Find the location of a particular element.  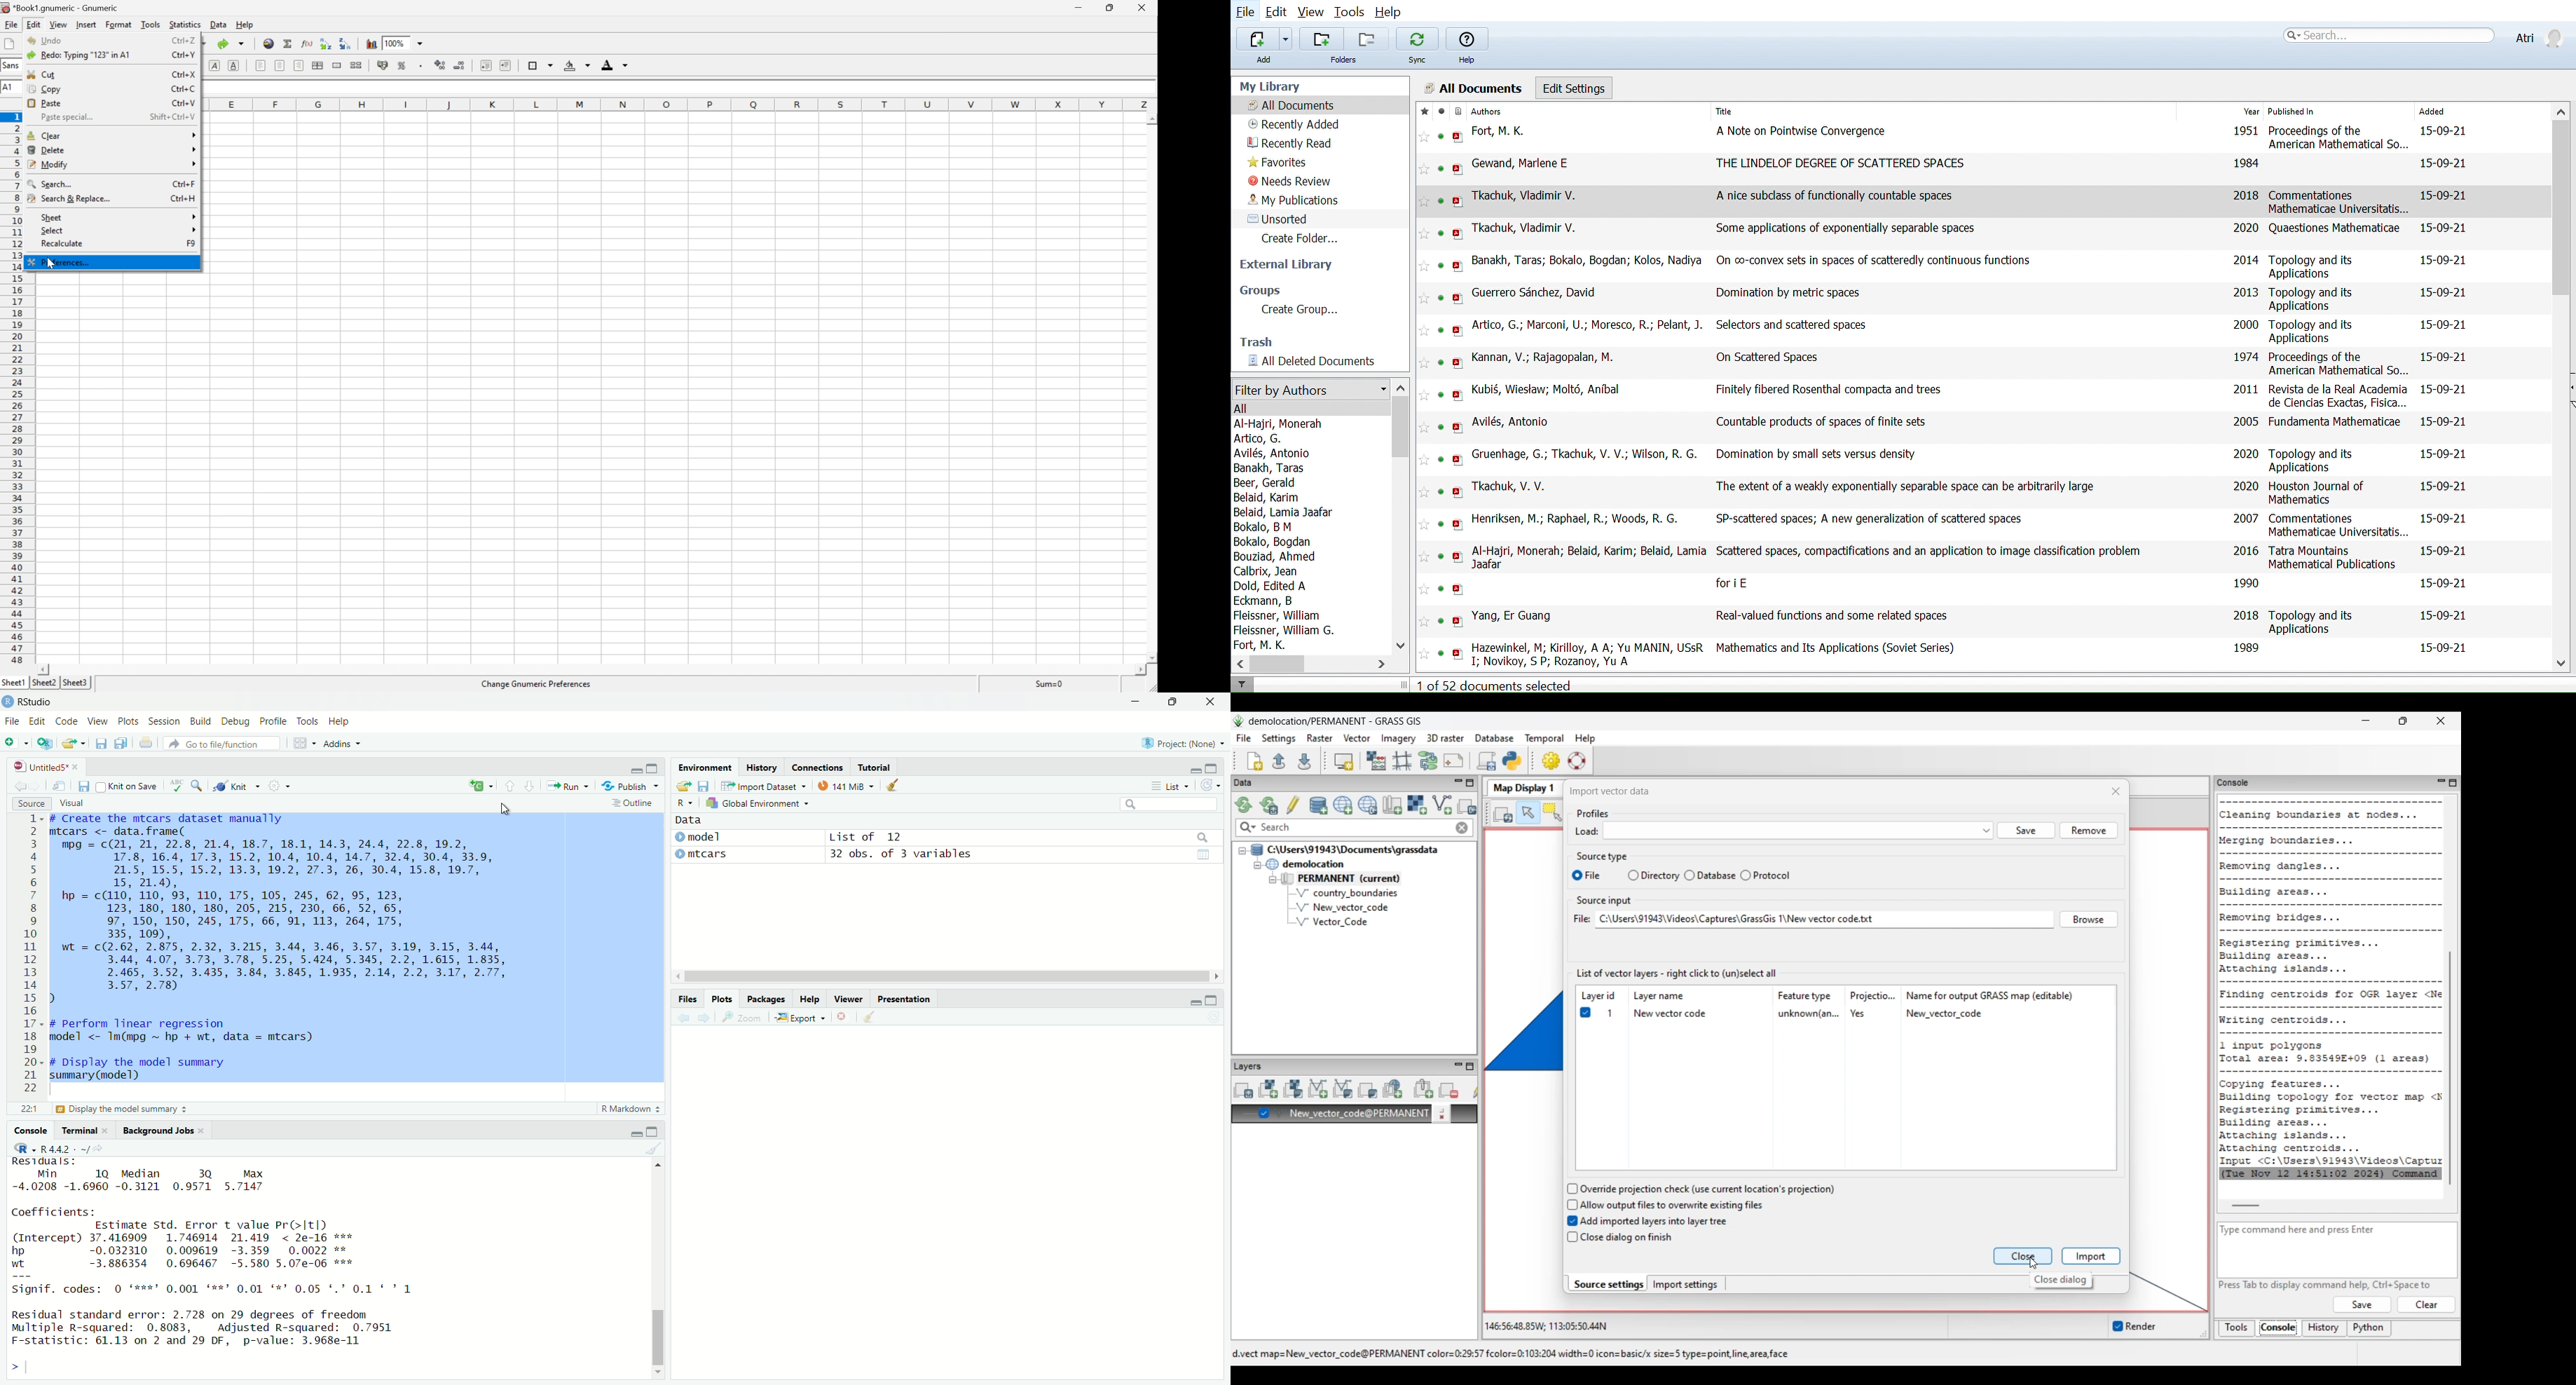

£3 Display the model summary 3 is located at coordinates (120, 1110).